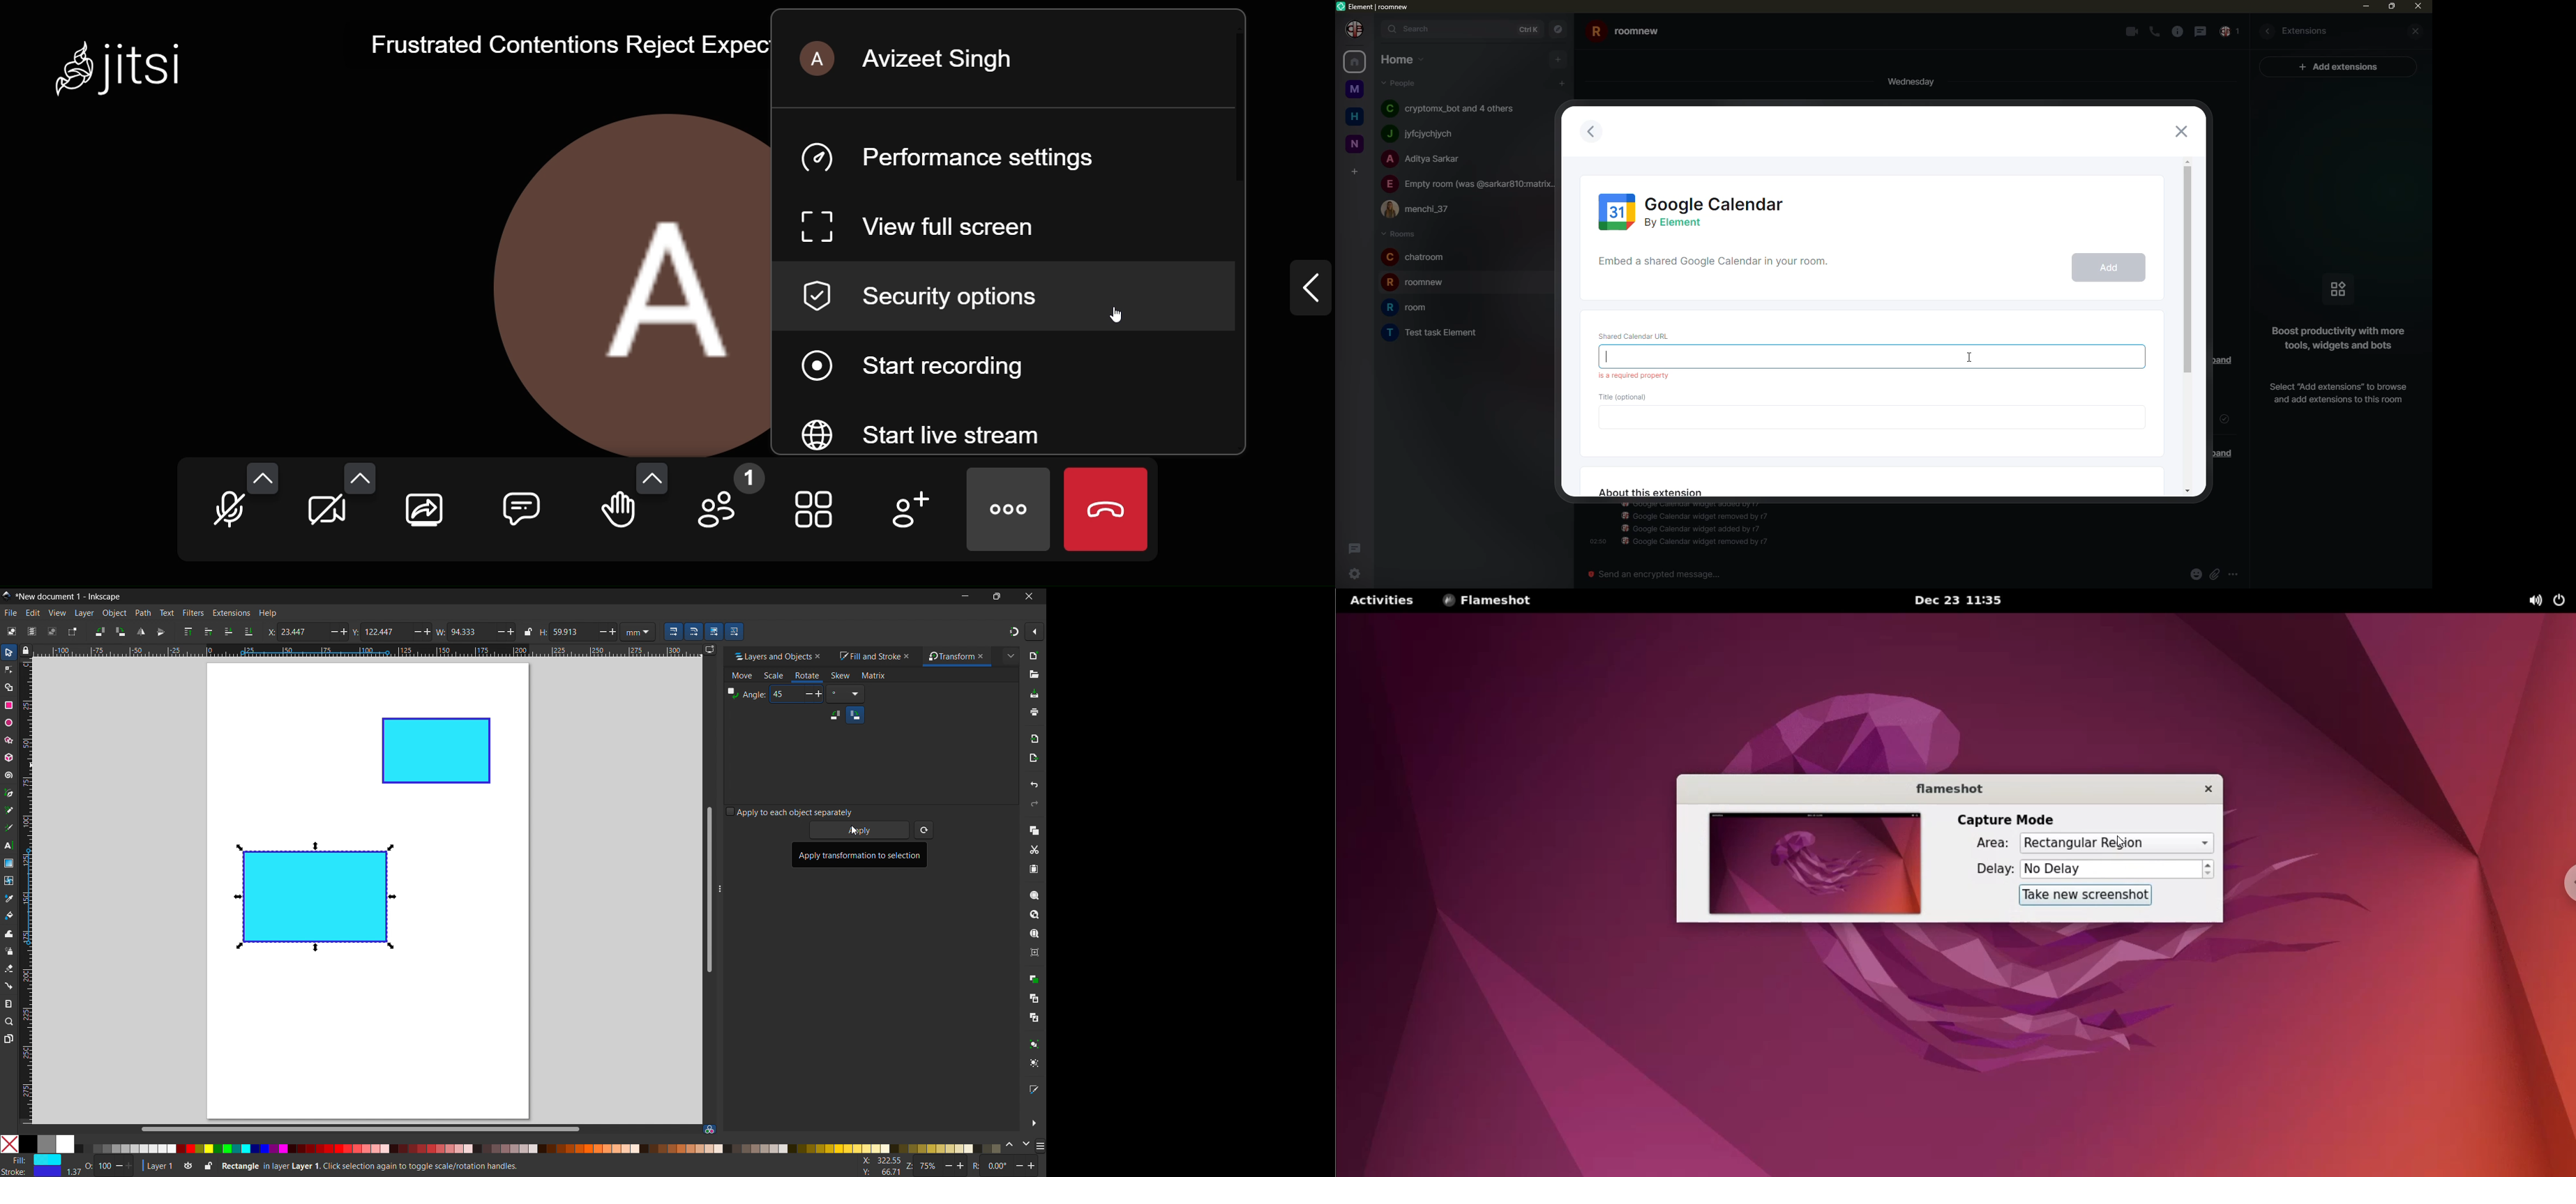  I want to click on video setting, so click(362, 478).